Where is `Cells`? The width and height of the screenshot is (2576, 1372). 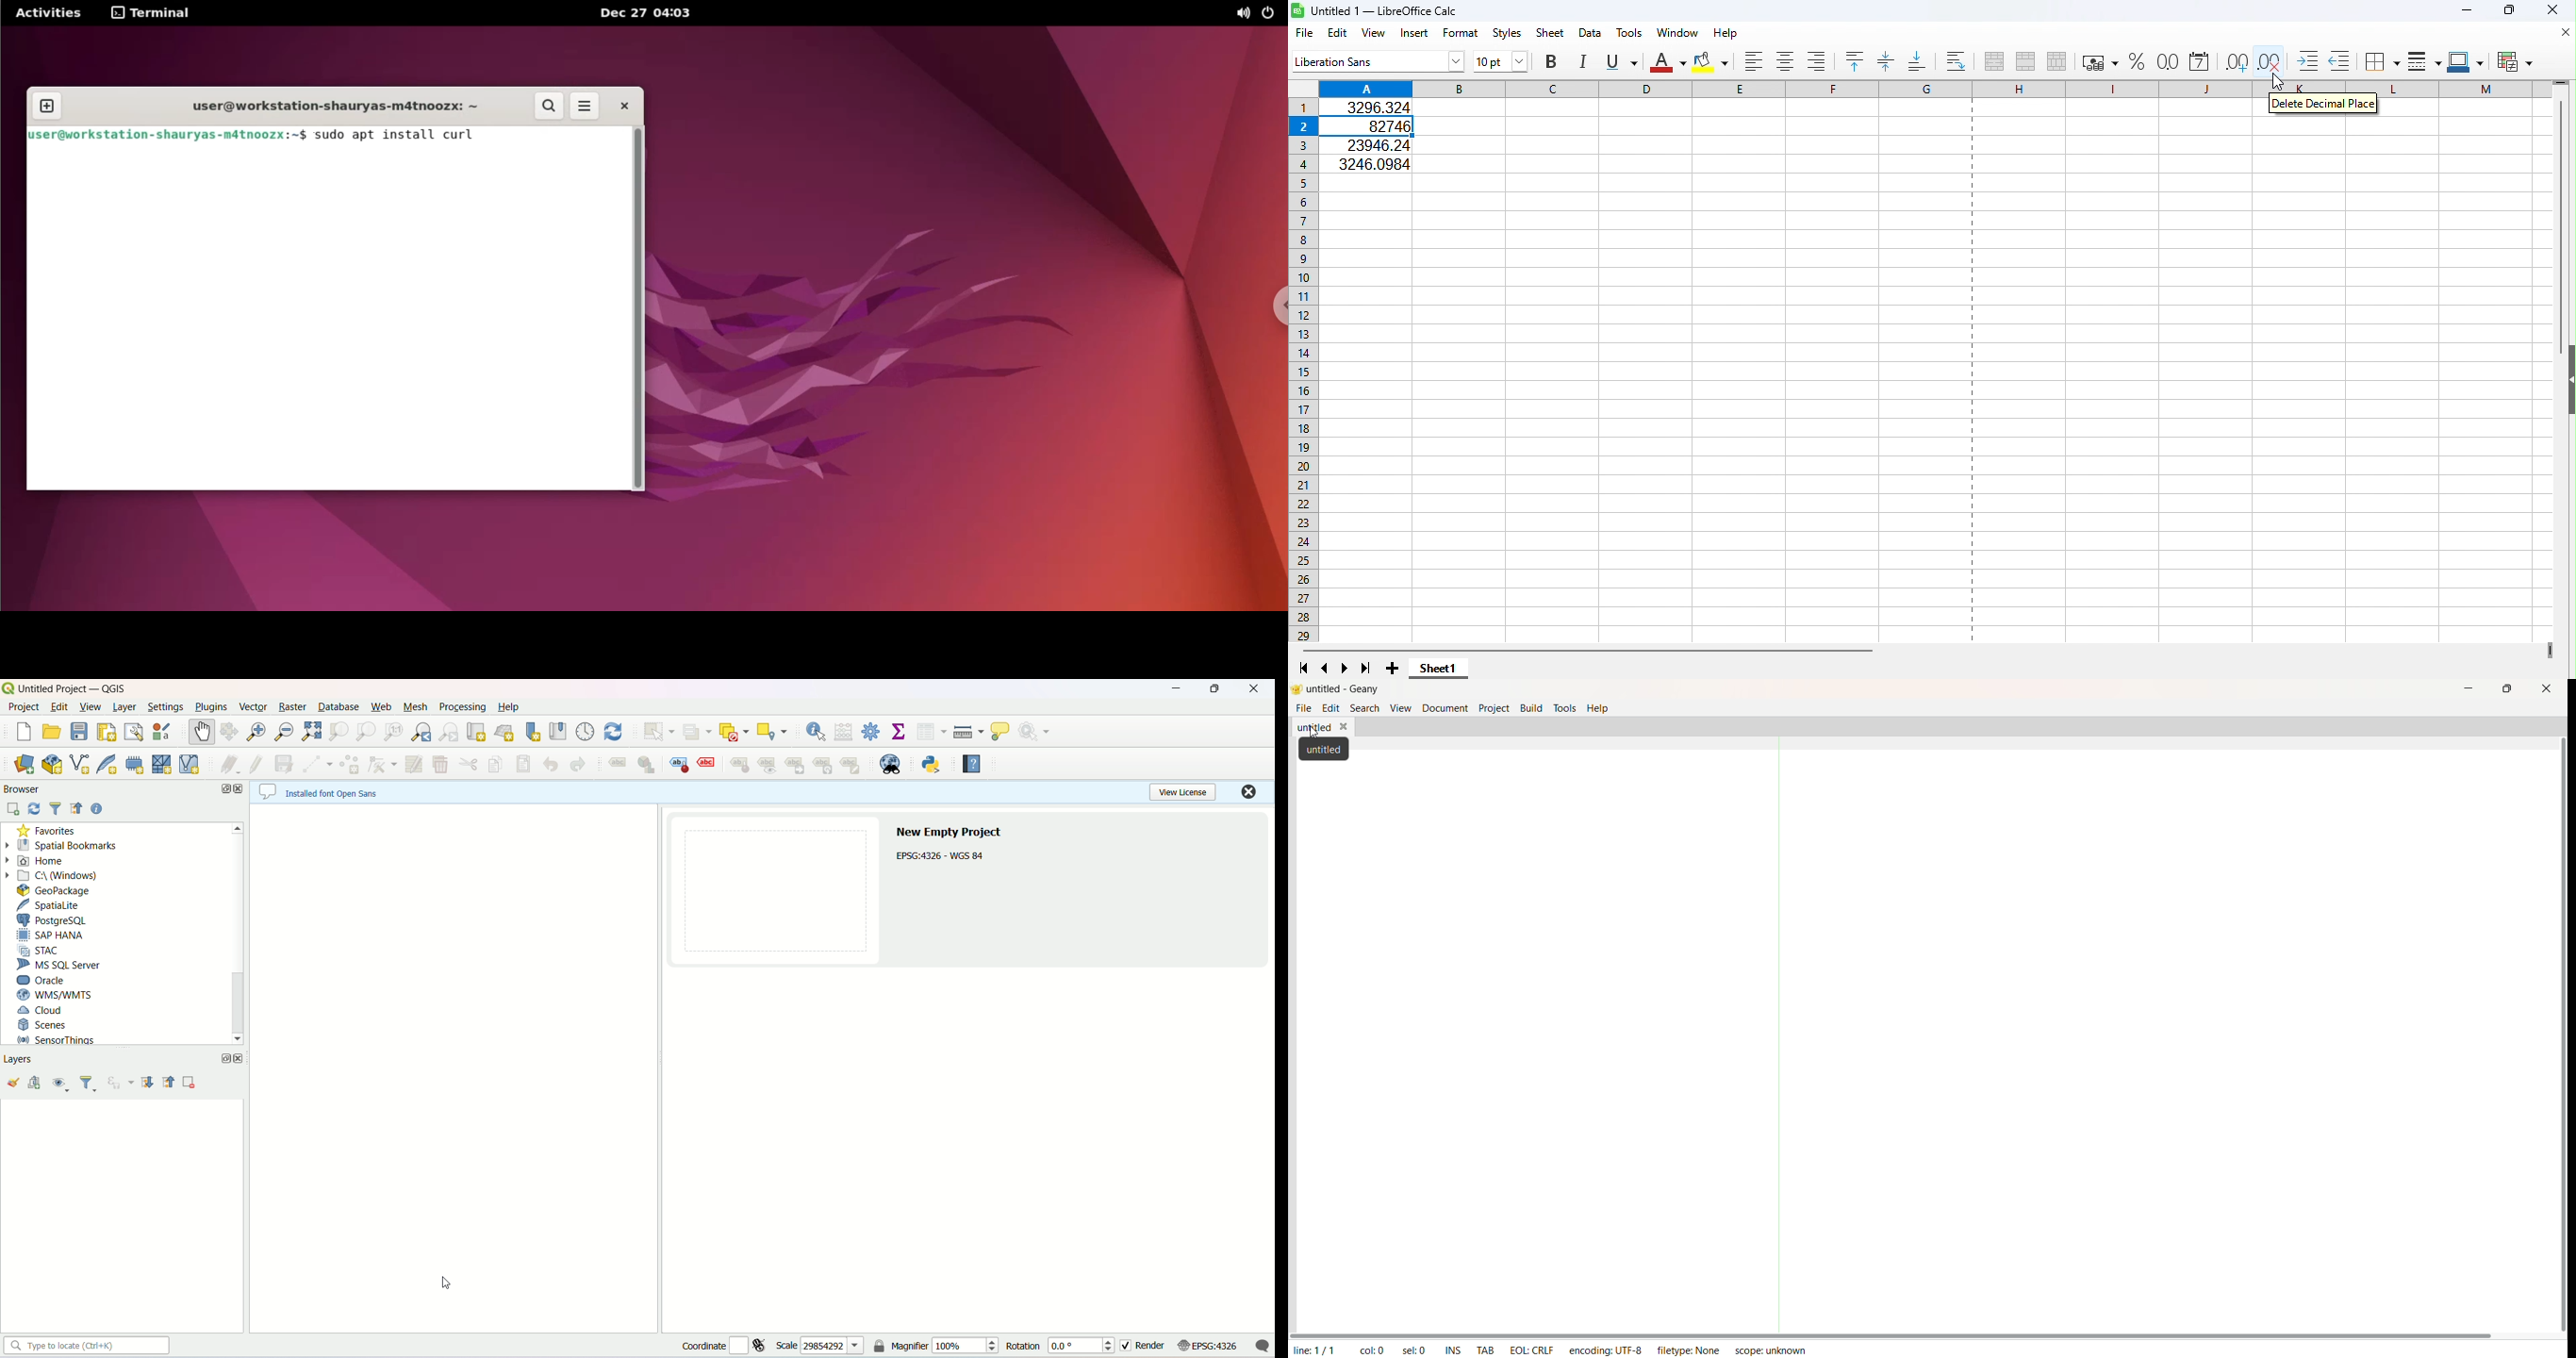
Cells is located at coordinates (1940, 409).